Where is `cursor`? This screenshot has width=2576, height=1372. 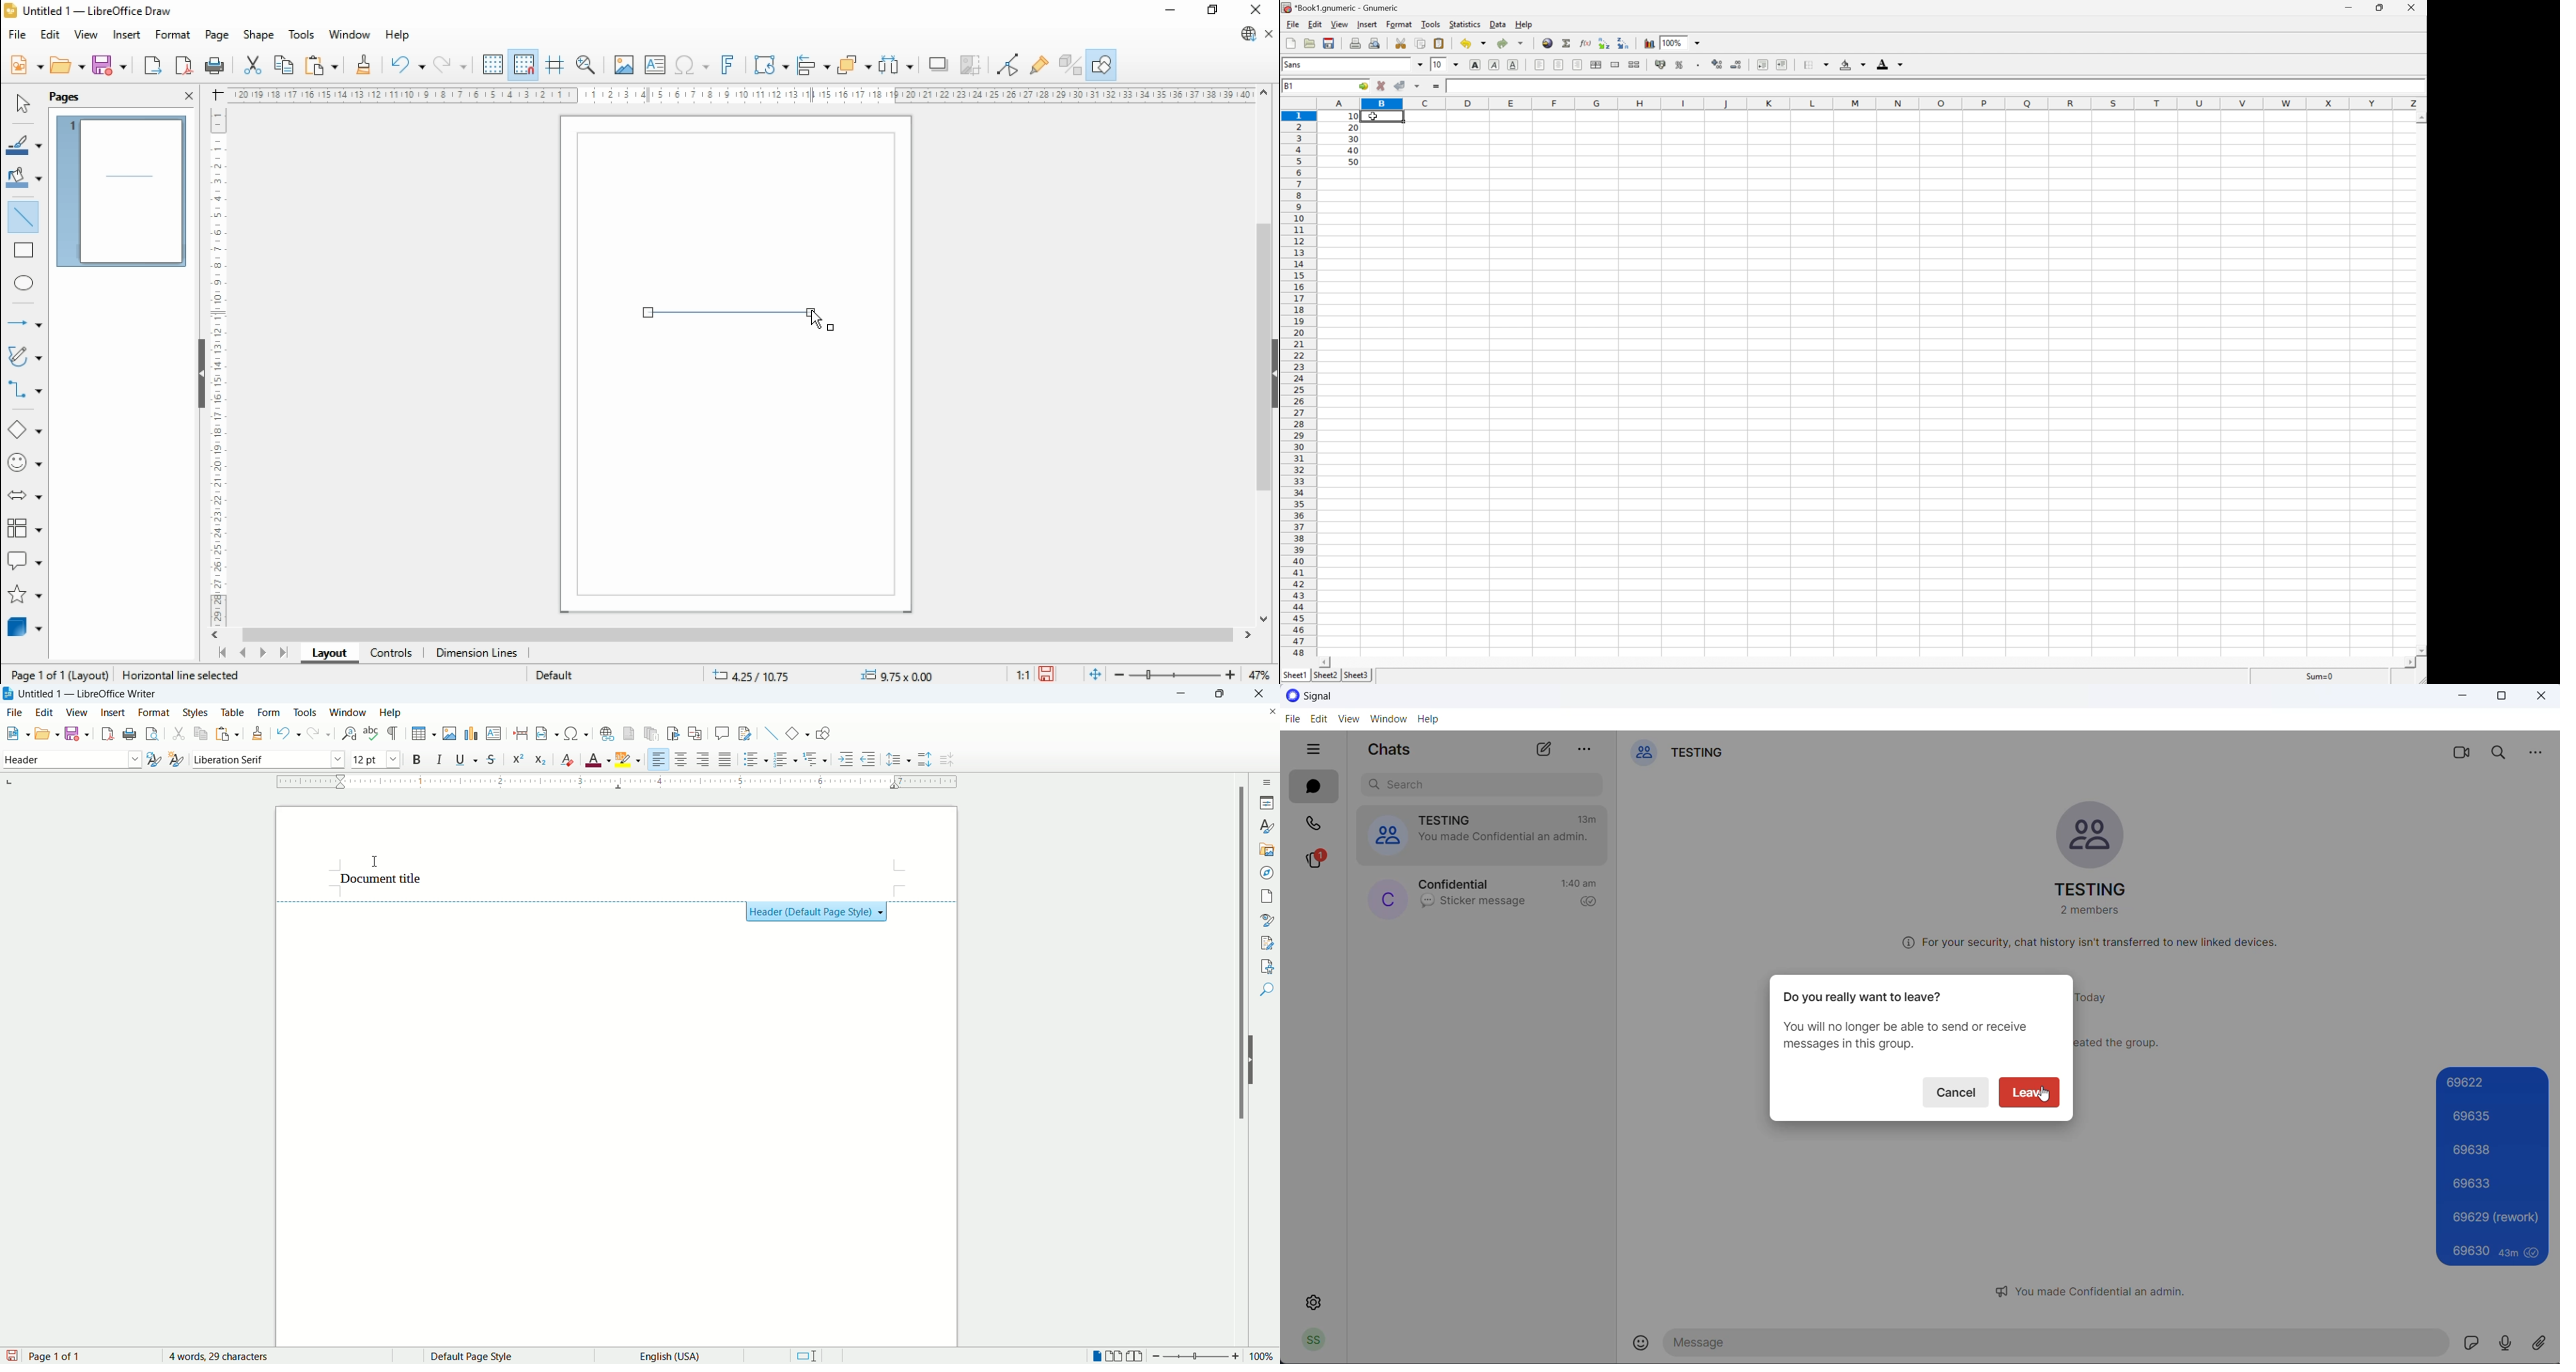
cursor is located at coordinates (375, 859).